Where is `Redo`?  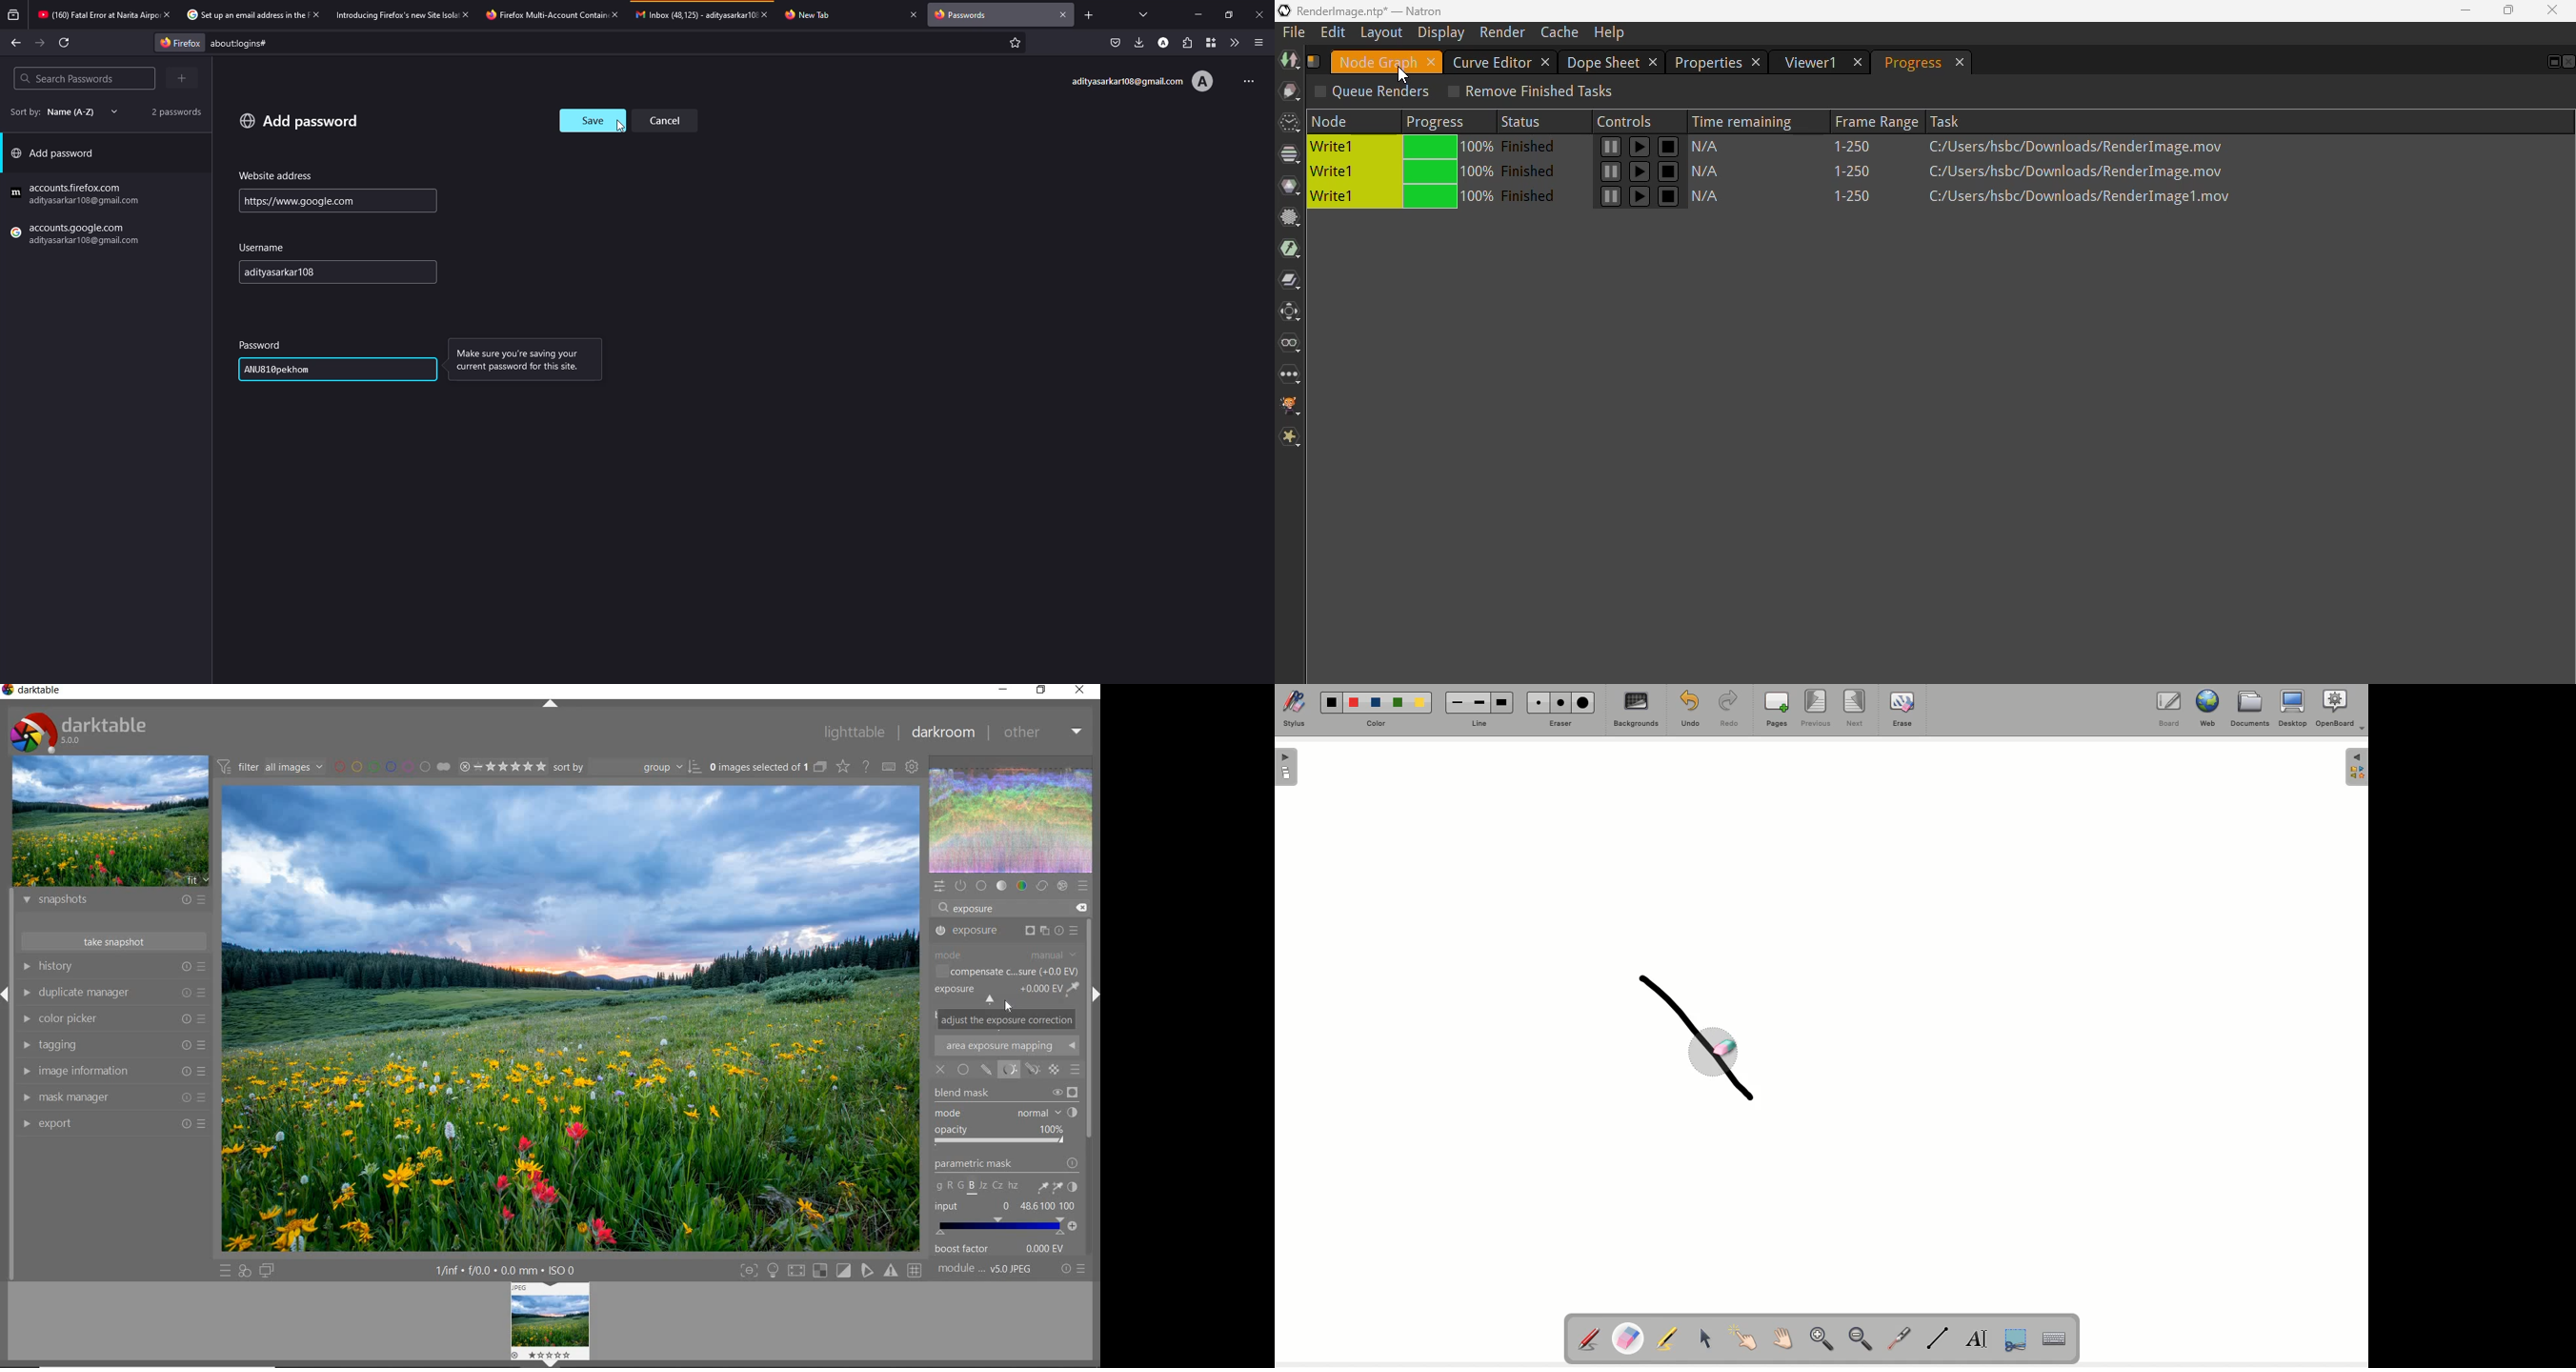
Redo is located at coordinates (1731, 711).